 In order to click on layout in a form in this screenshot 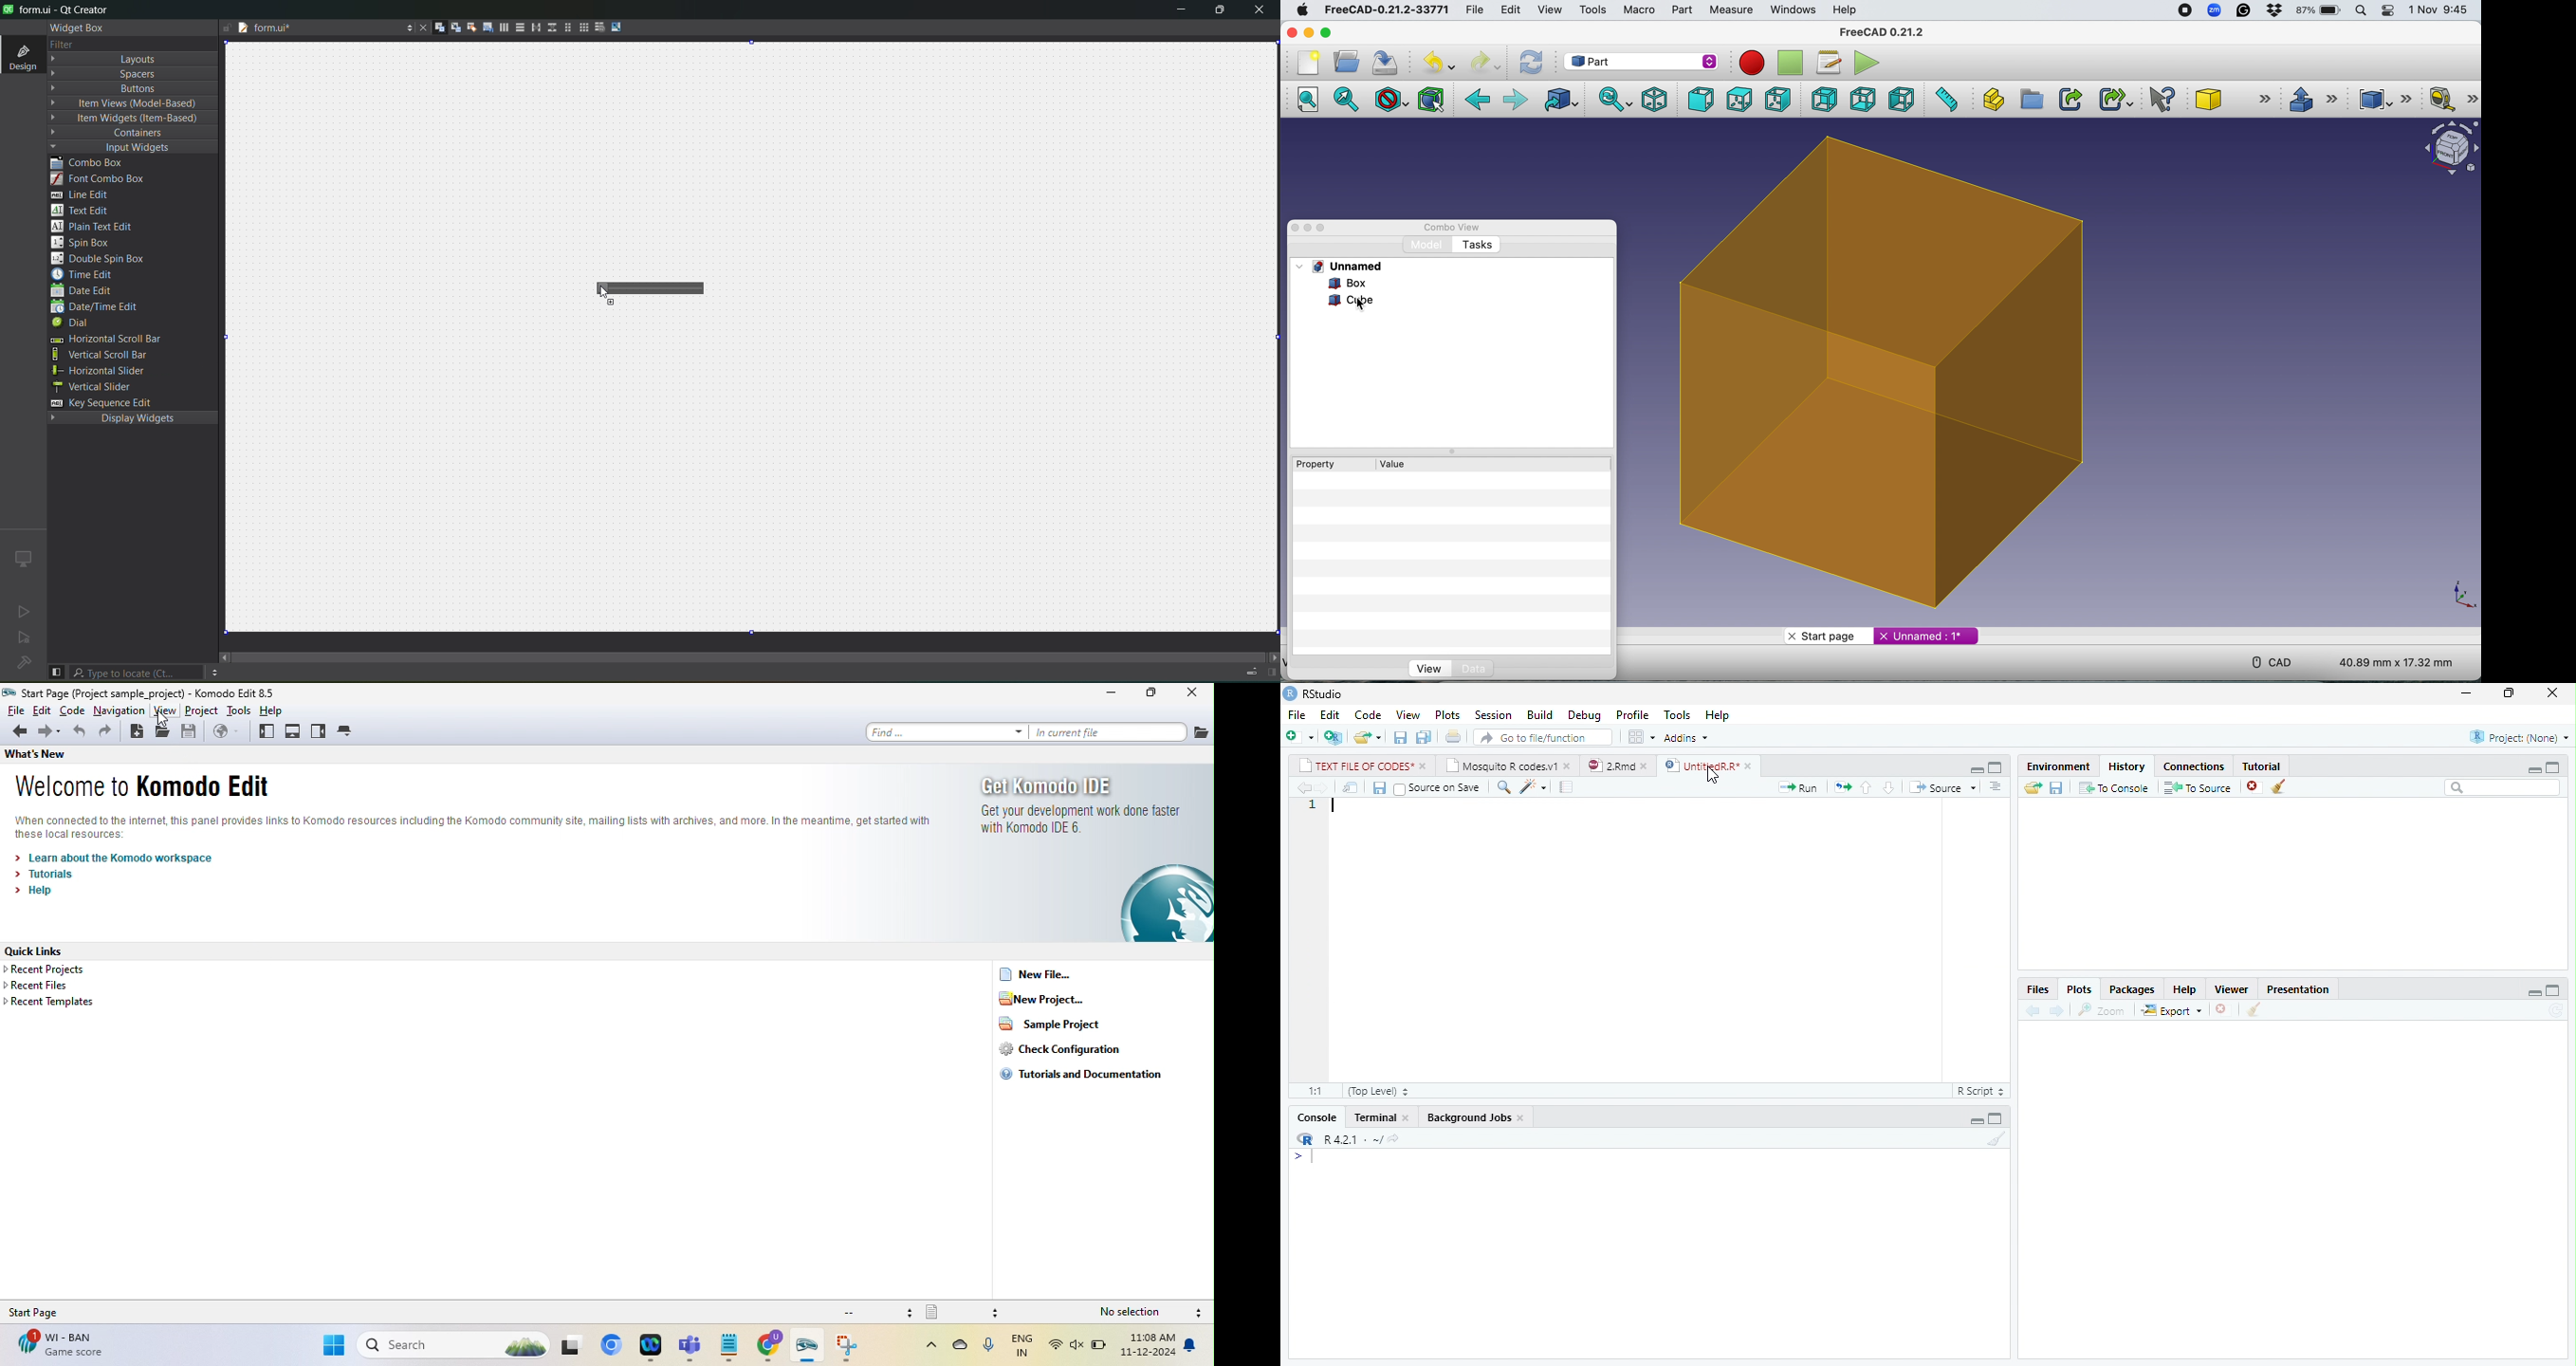, I will do `click(569, 28)`.